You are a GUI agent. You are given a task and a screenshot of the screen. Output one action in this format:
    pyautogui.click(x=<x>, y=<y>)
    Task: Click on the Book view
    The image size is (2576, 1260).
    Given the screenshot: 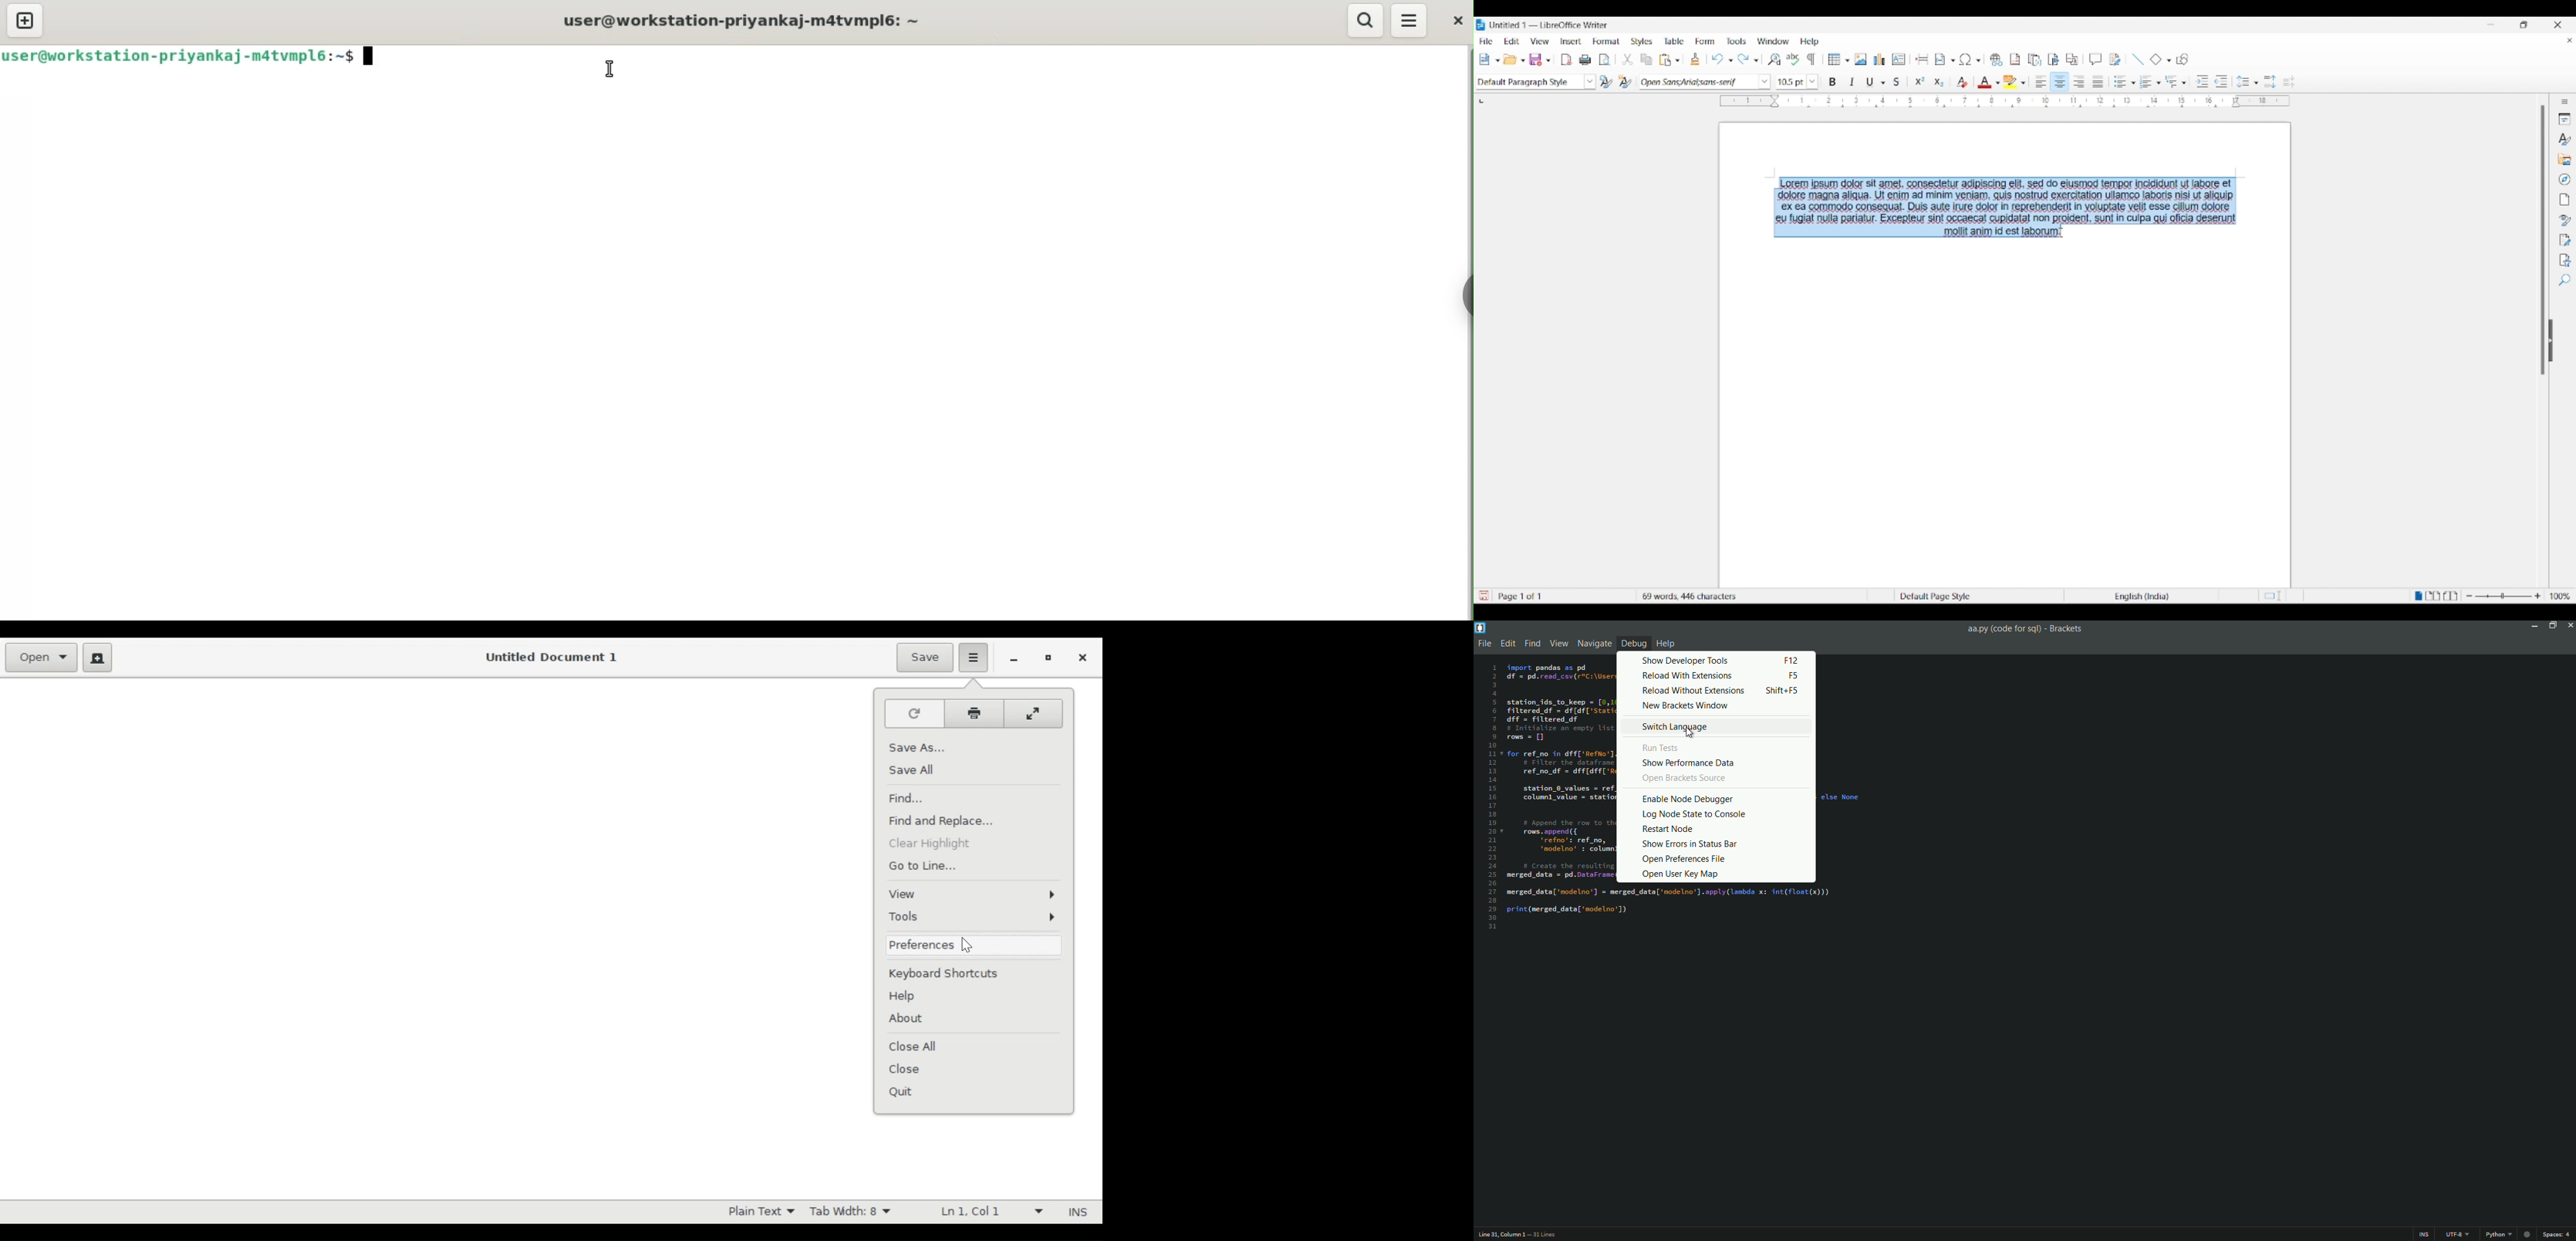 What is the action you would take?
    pyautogui.click(x=2450, y=595)
    